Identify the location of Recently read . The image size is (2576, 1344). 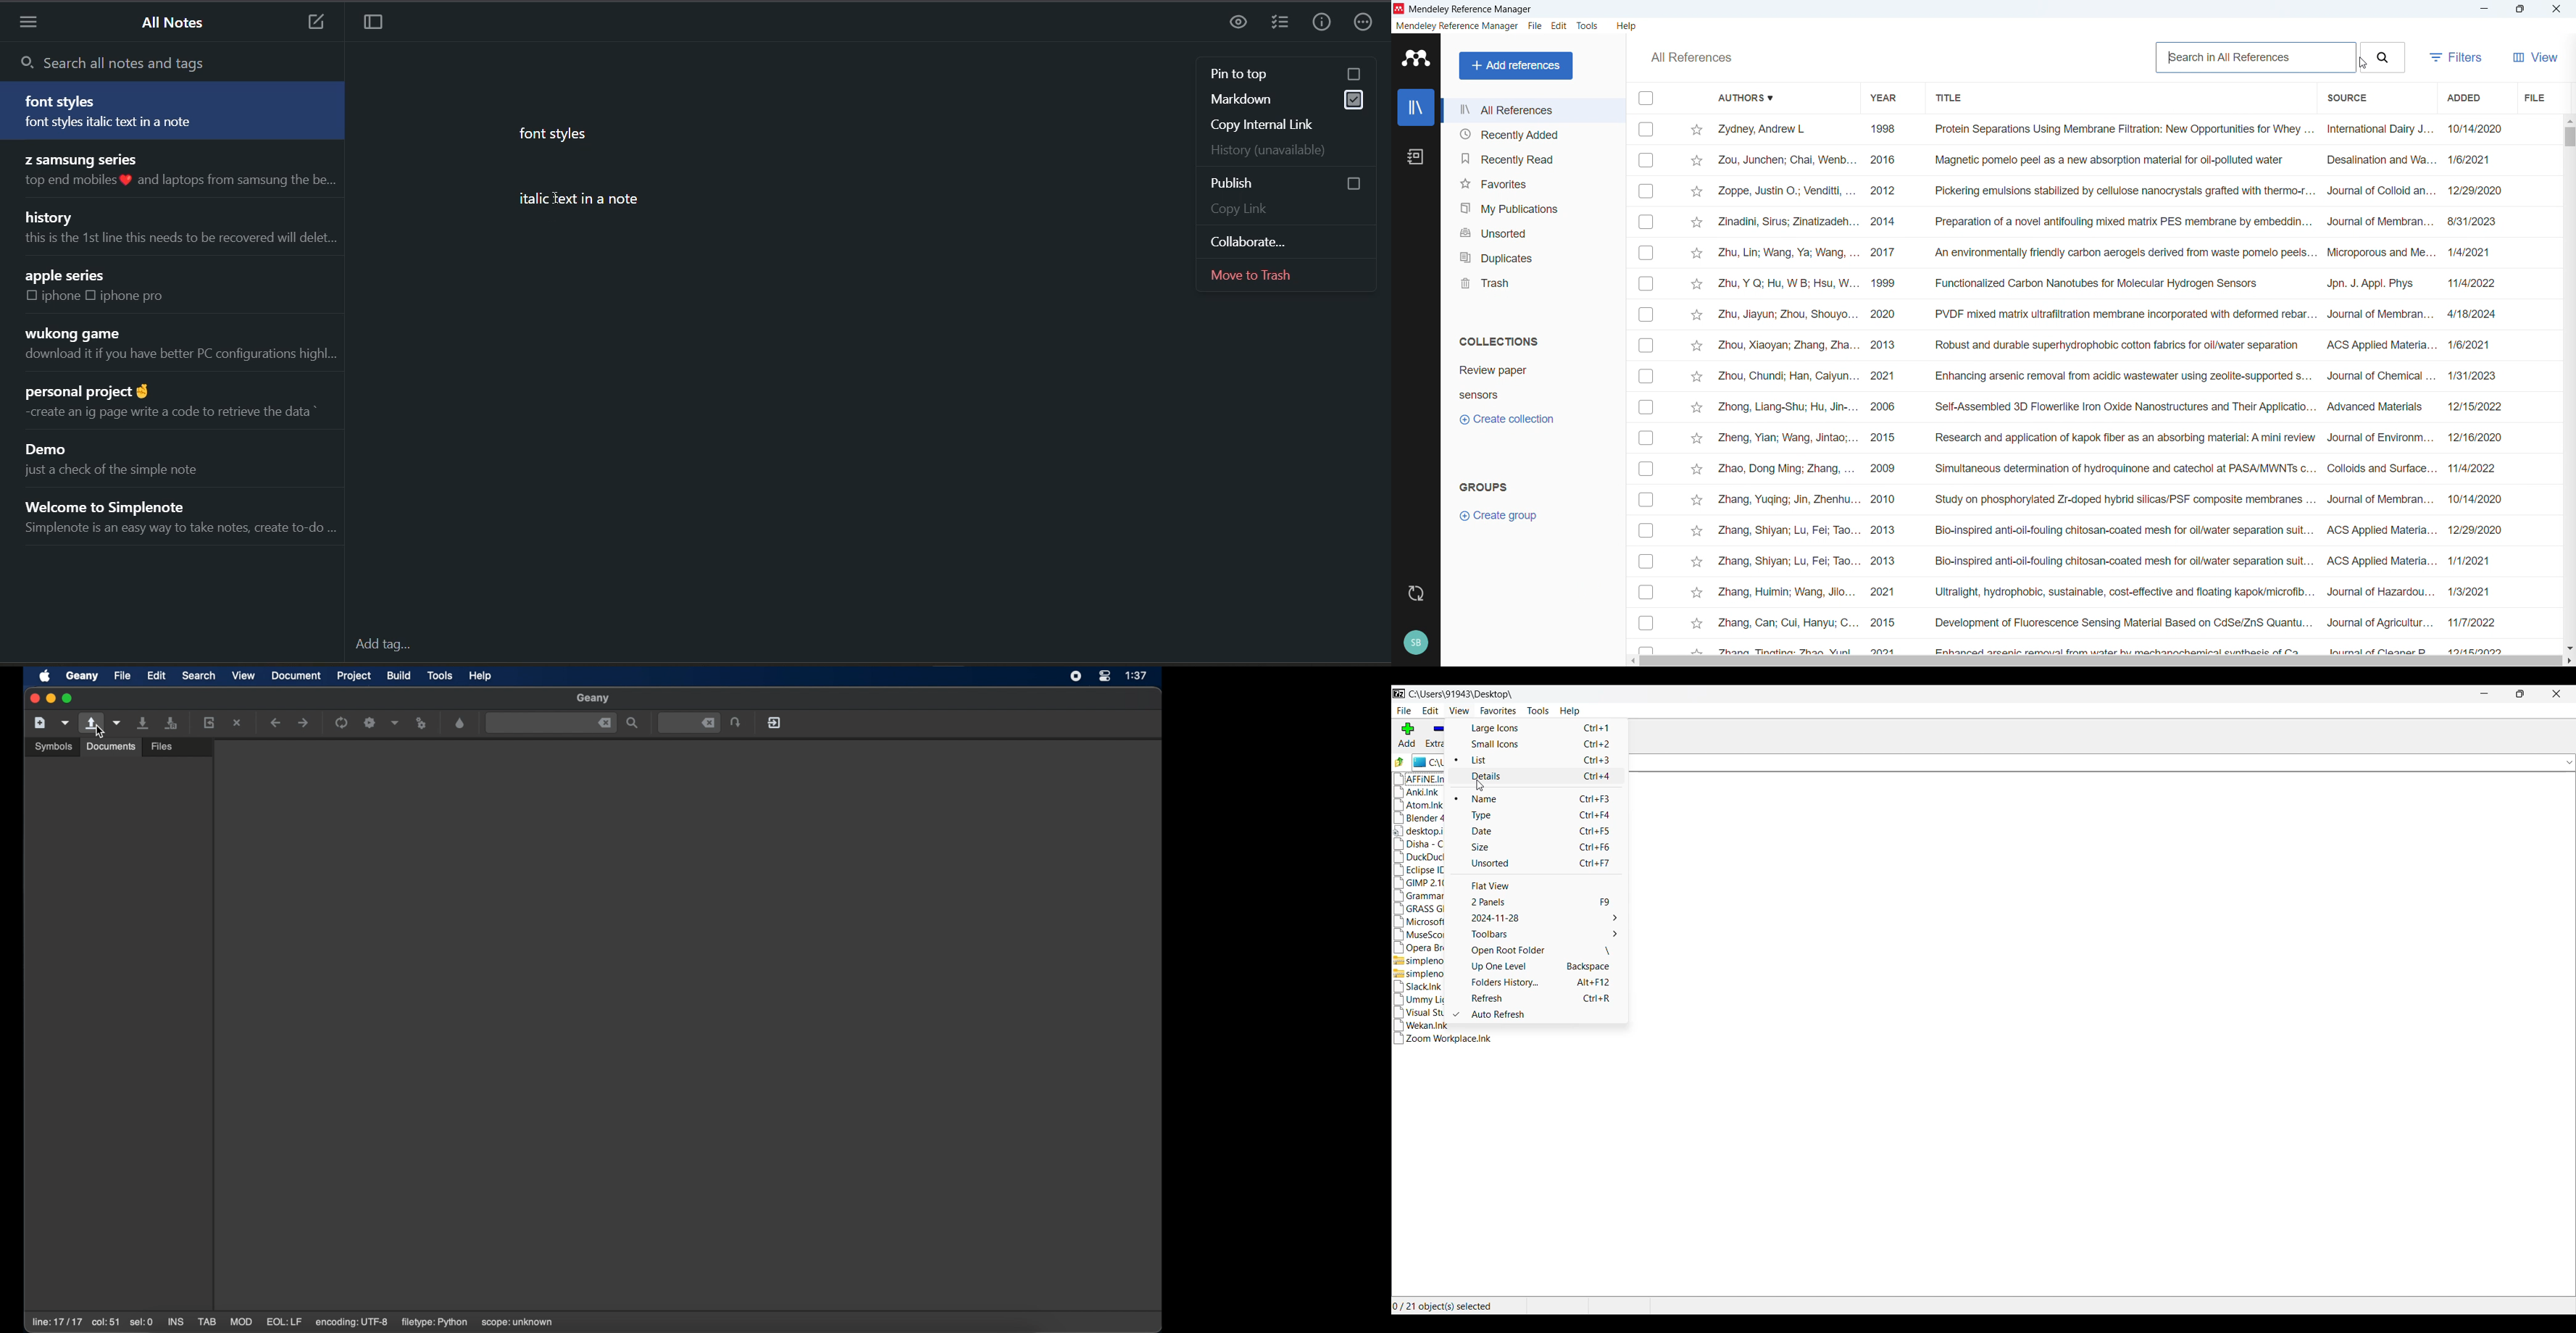
(1533, 157).